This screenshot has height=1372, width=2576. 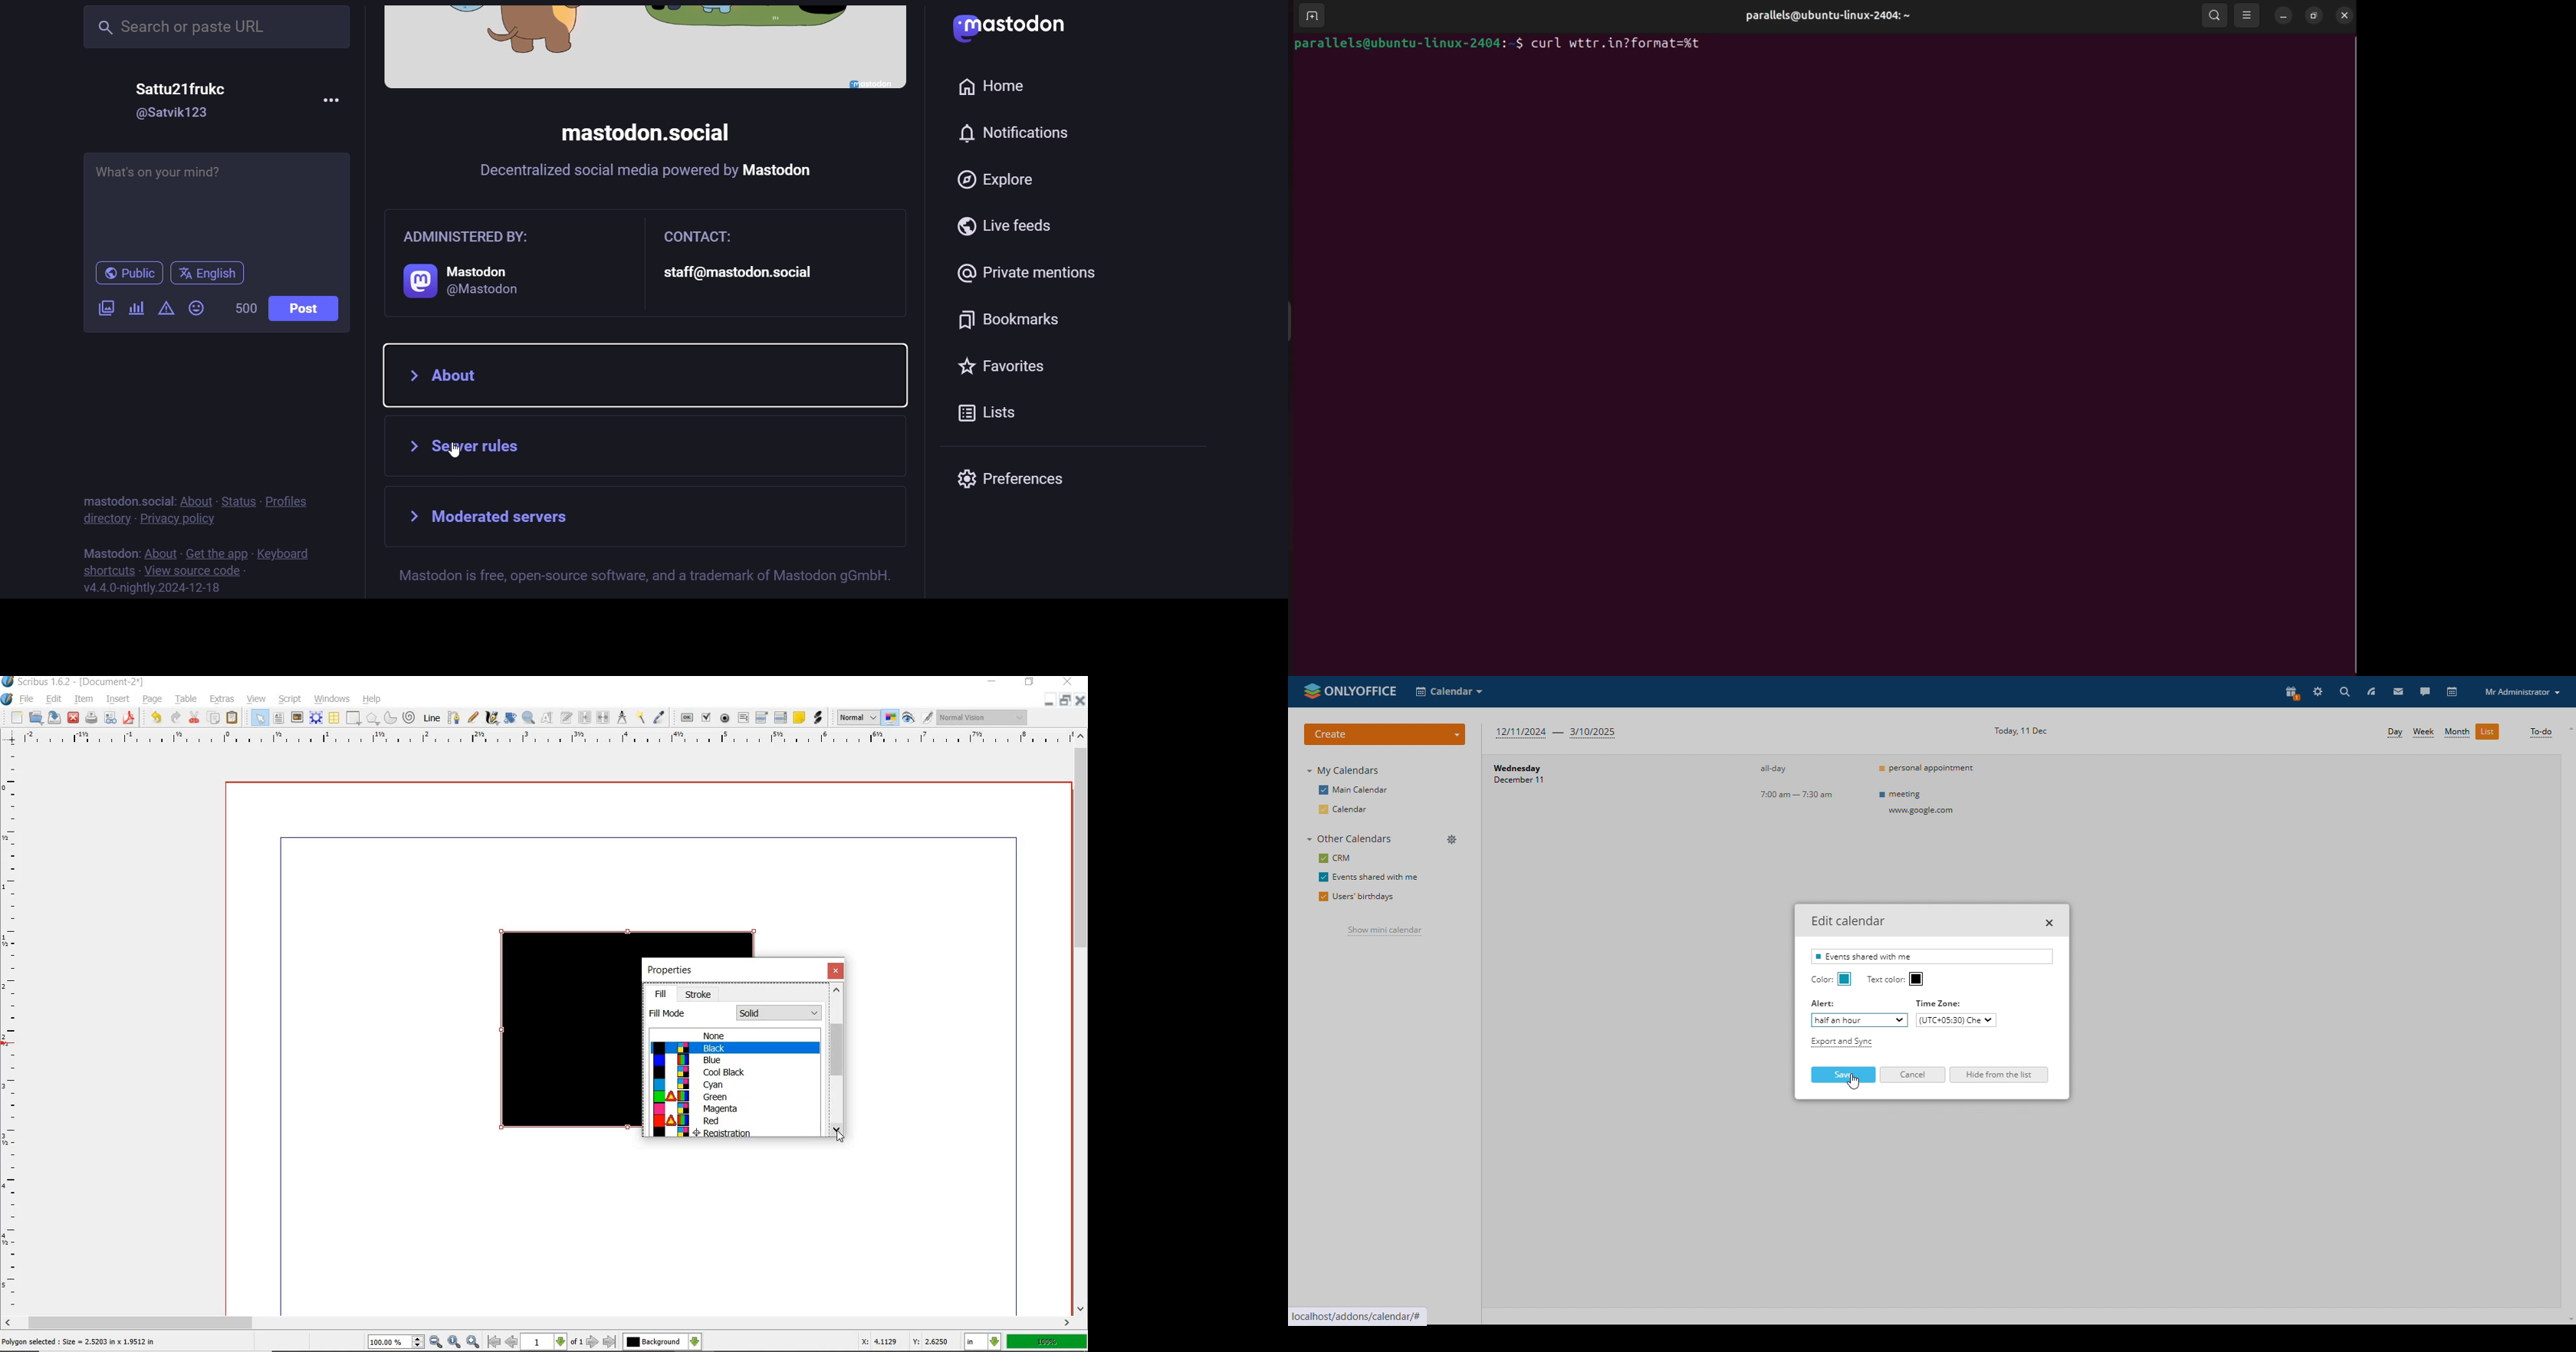 I want to click on text frame, so click(x=280, y=717).